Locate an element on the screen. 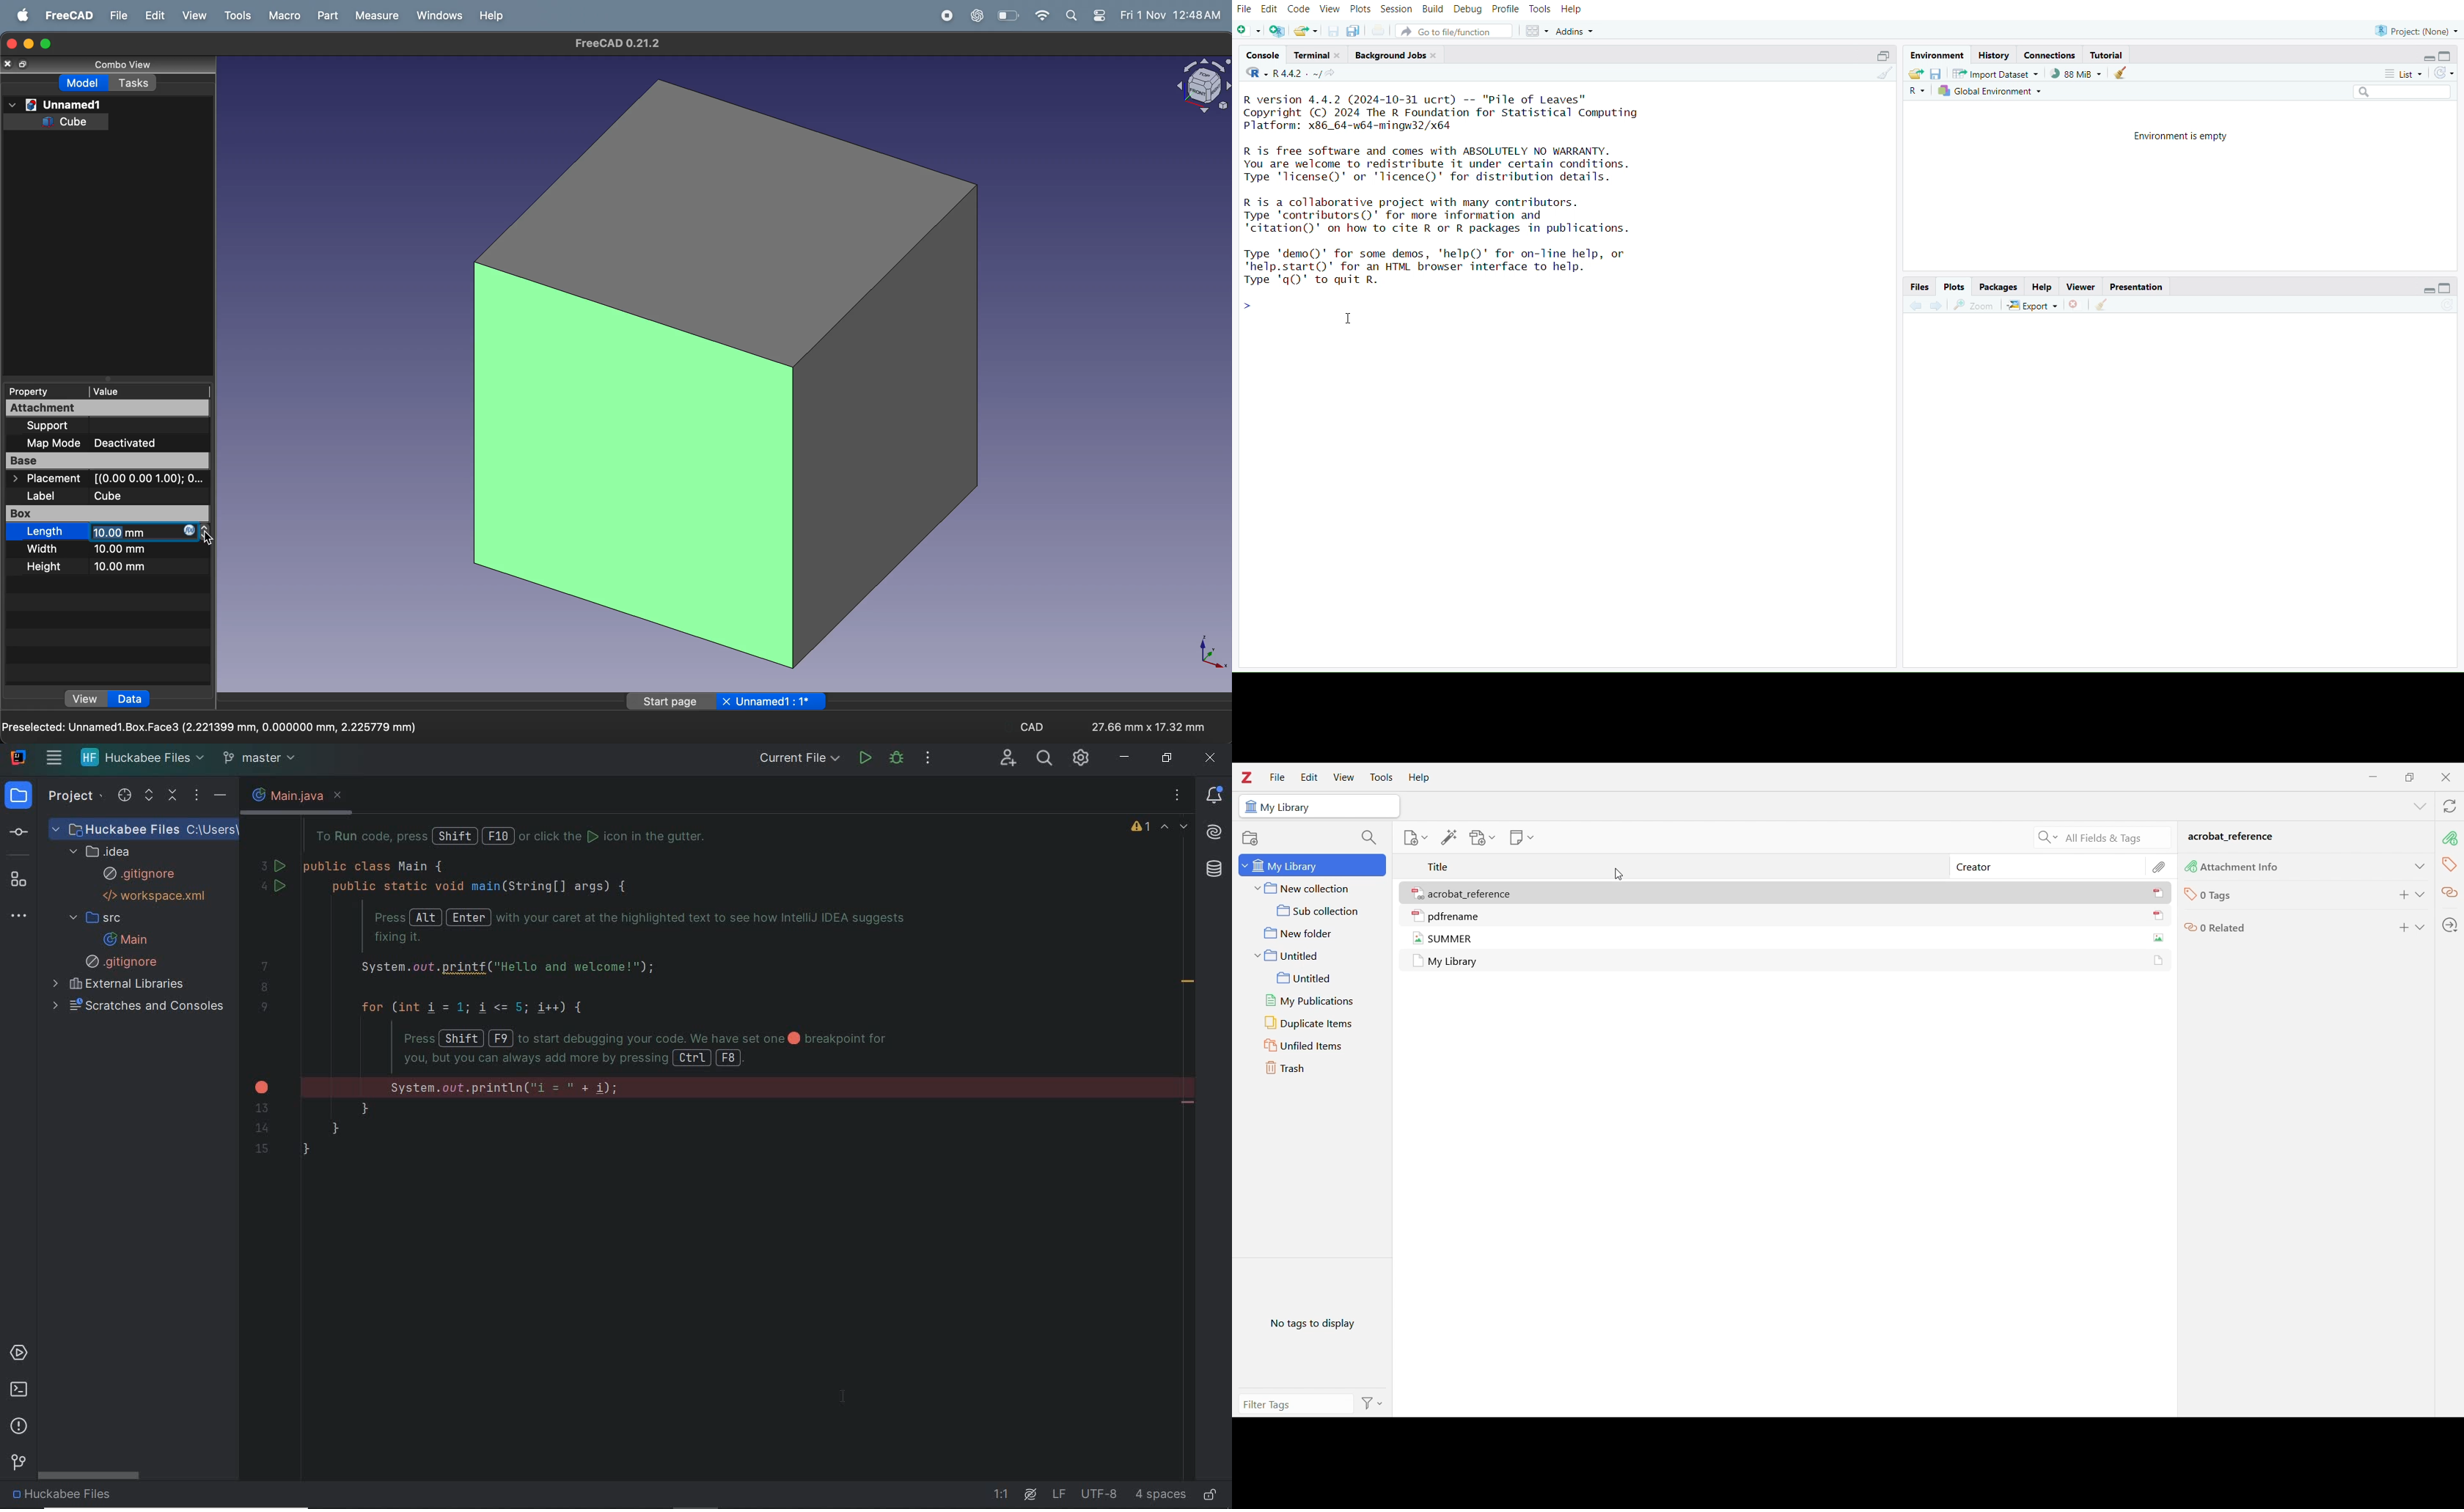 The width and height of the screenshot is (2464, 1512). tools is located at coordinates (236, 16).